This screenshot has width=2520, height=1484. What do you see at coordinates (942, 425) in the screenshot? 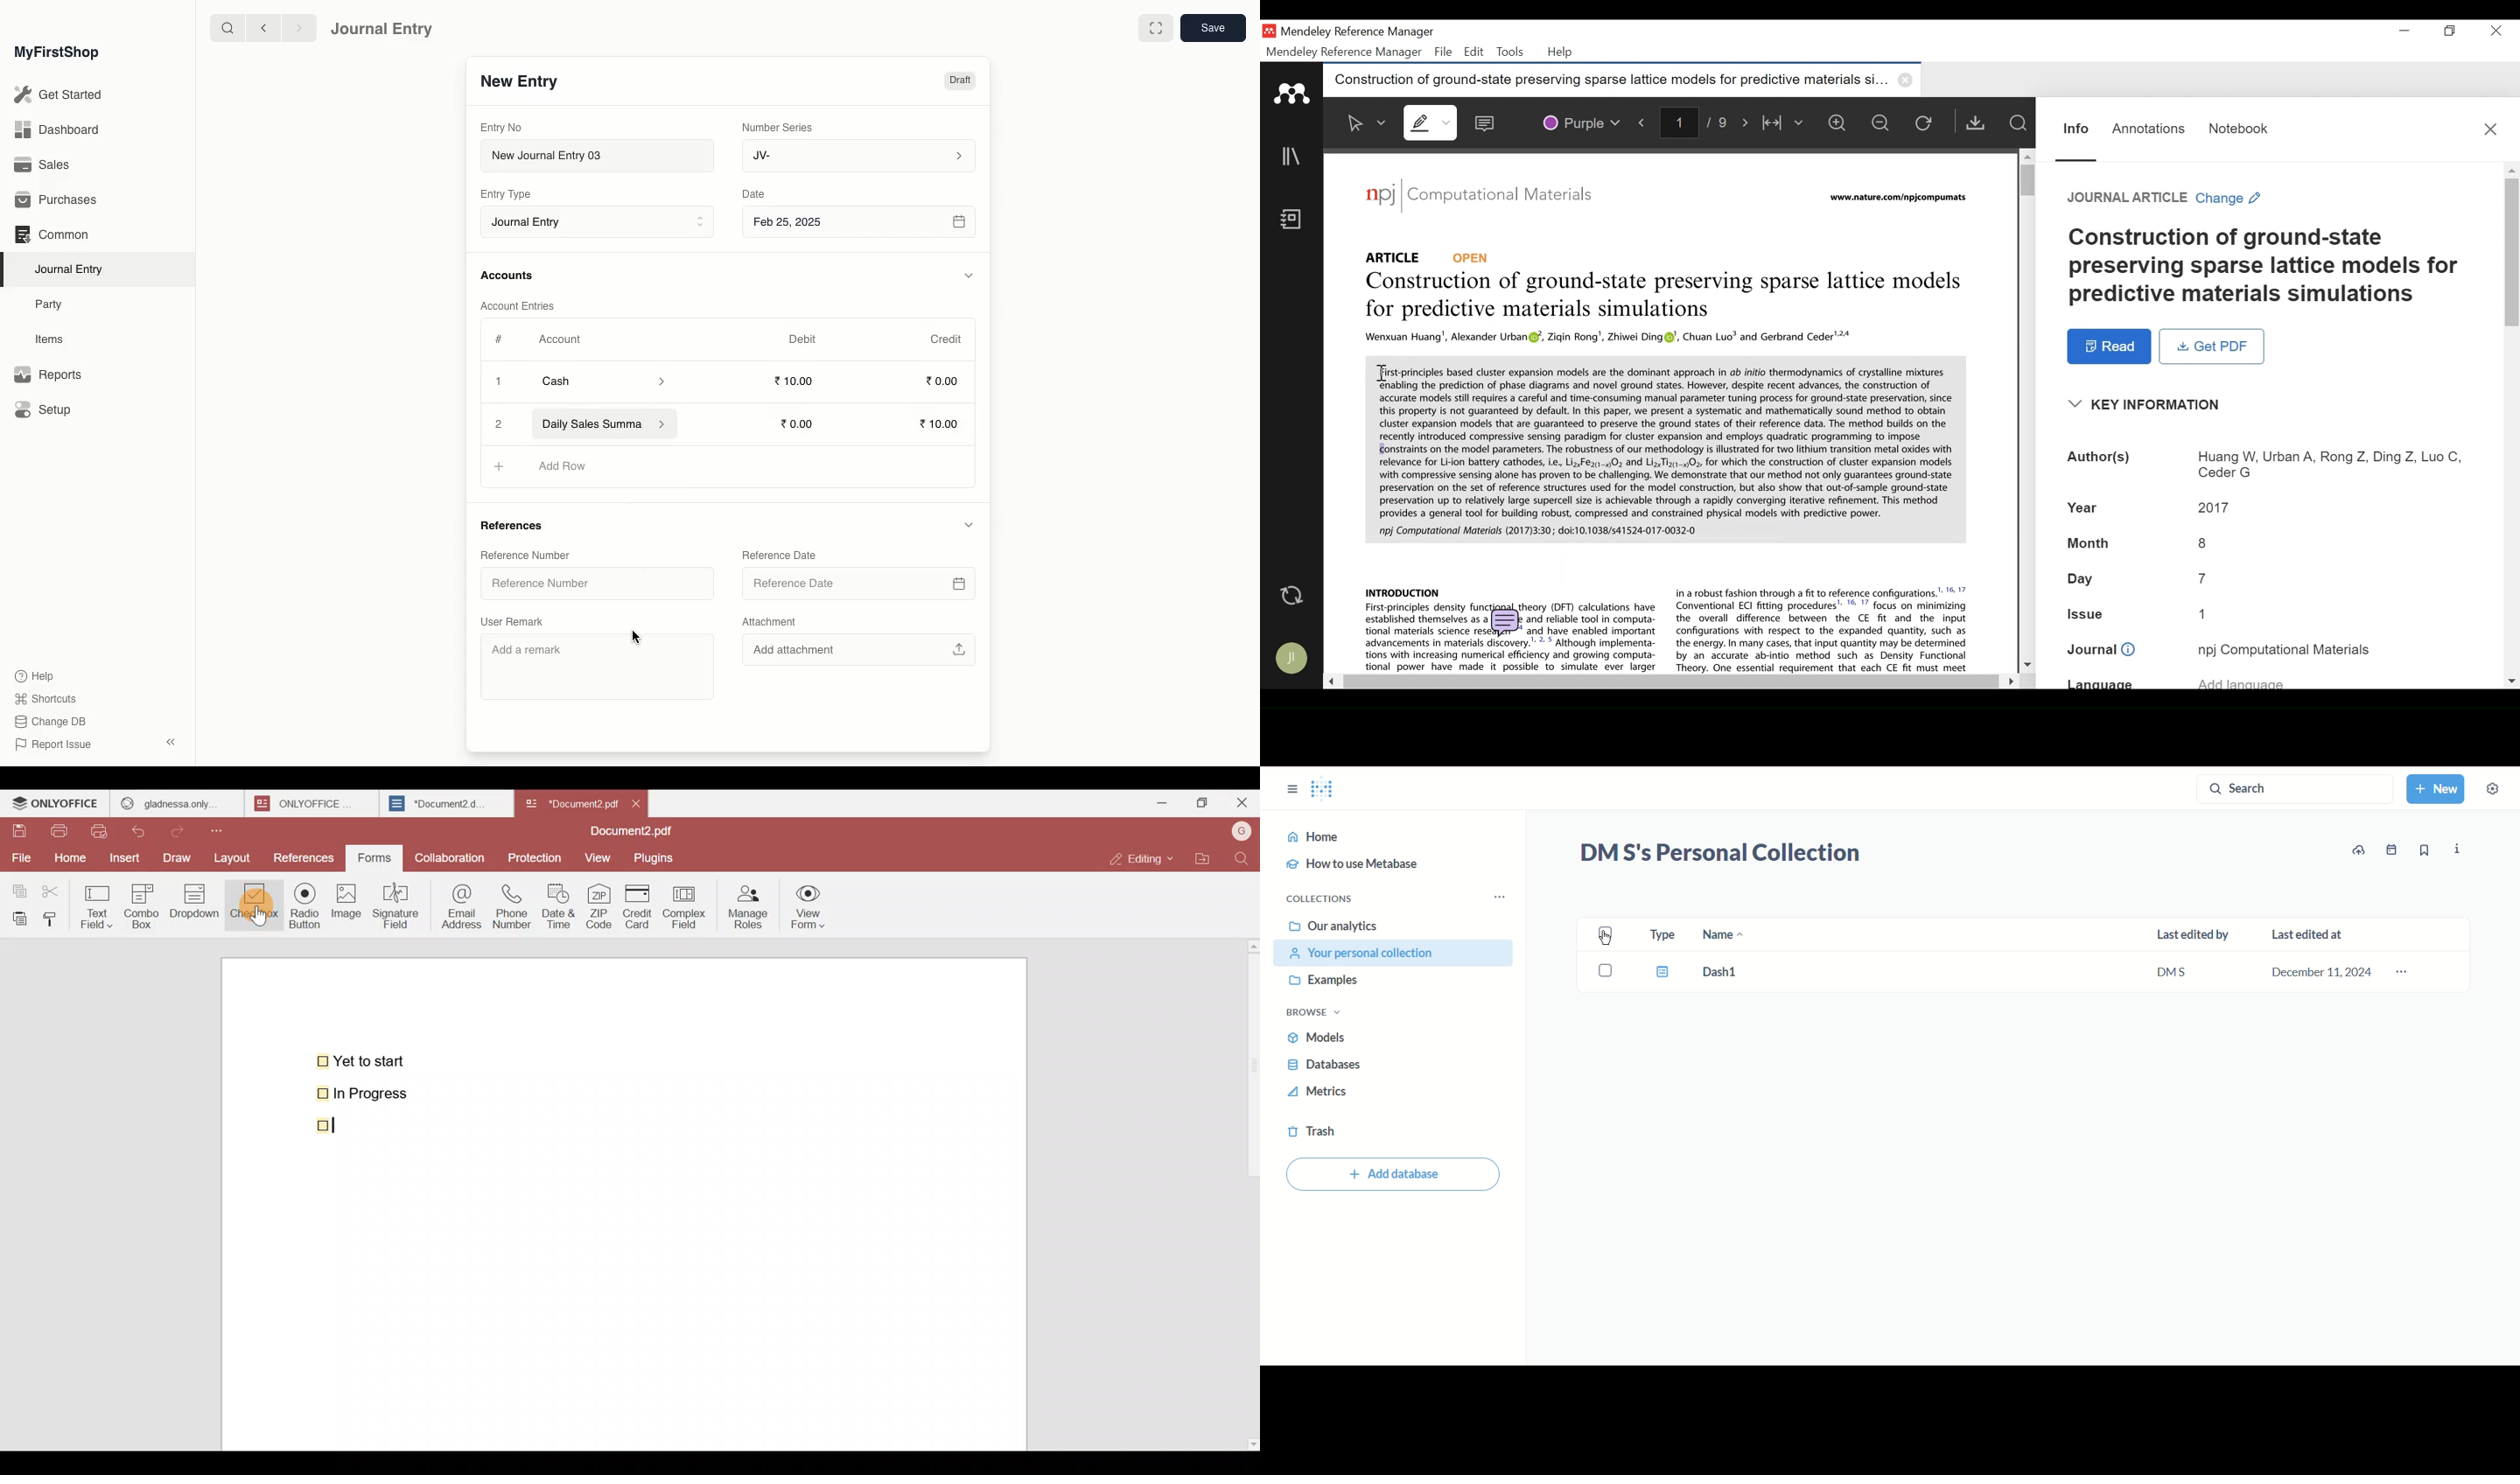
I see `10.00` at bounding box center [942, 425].